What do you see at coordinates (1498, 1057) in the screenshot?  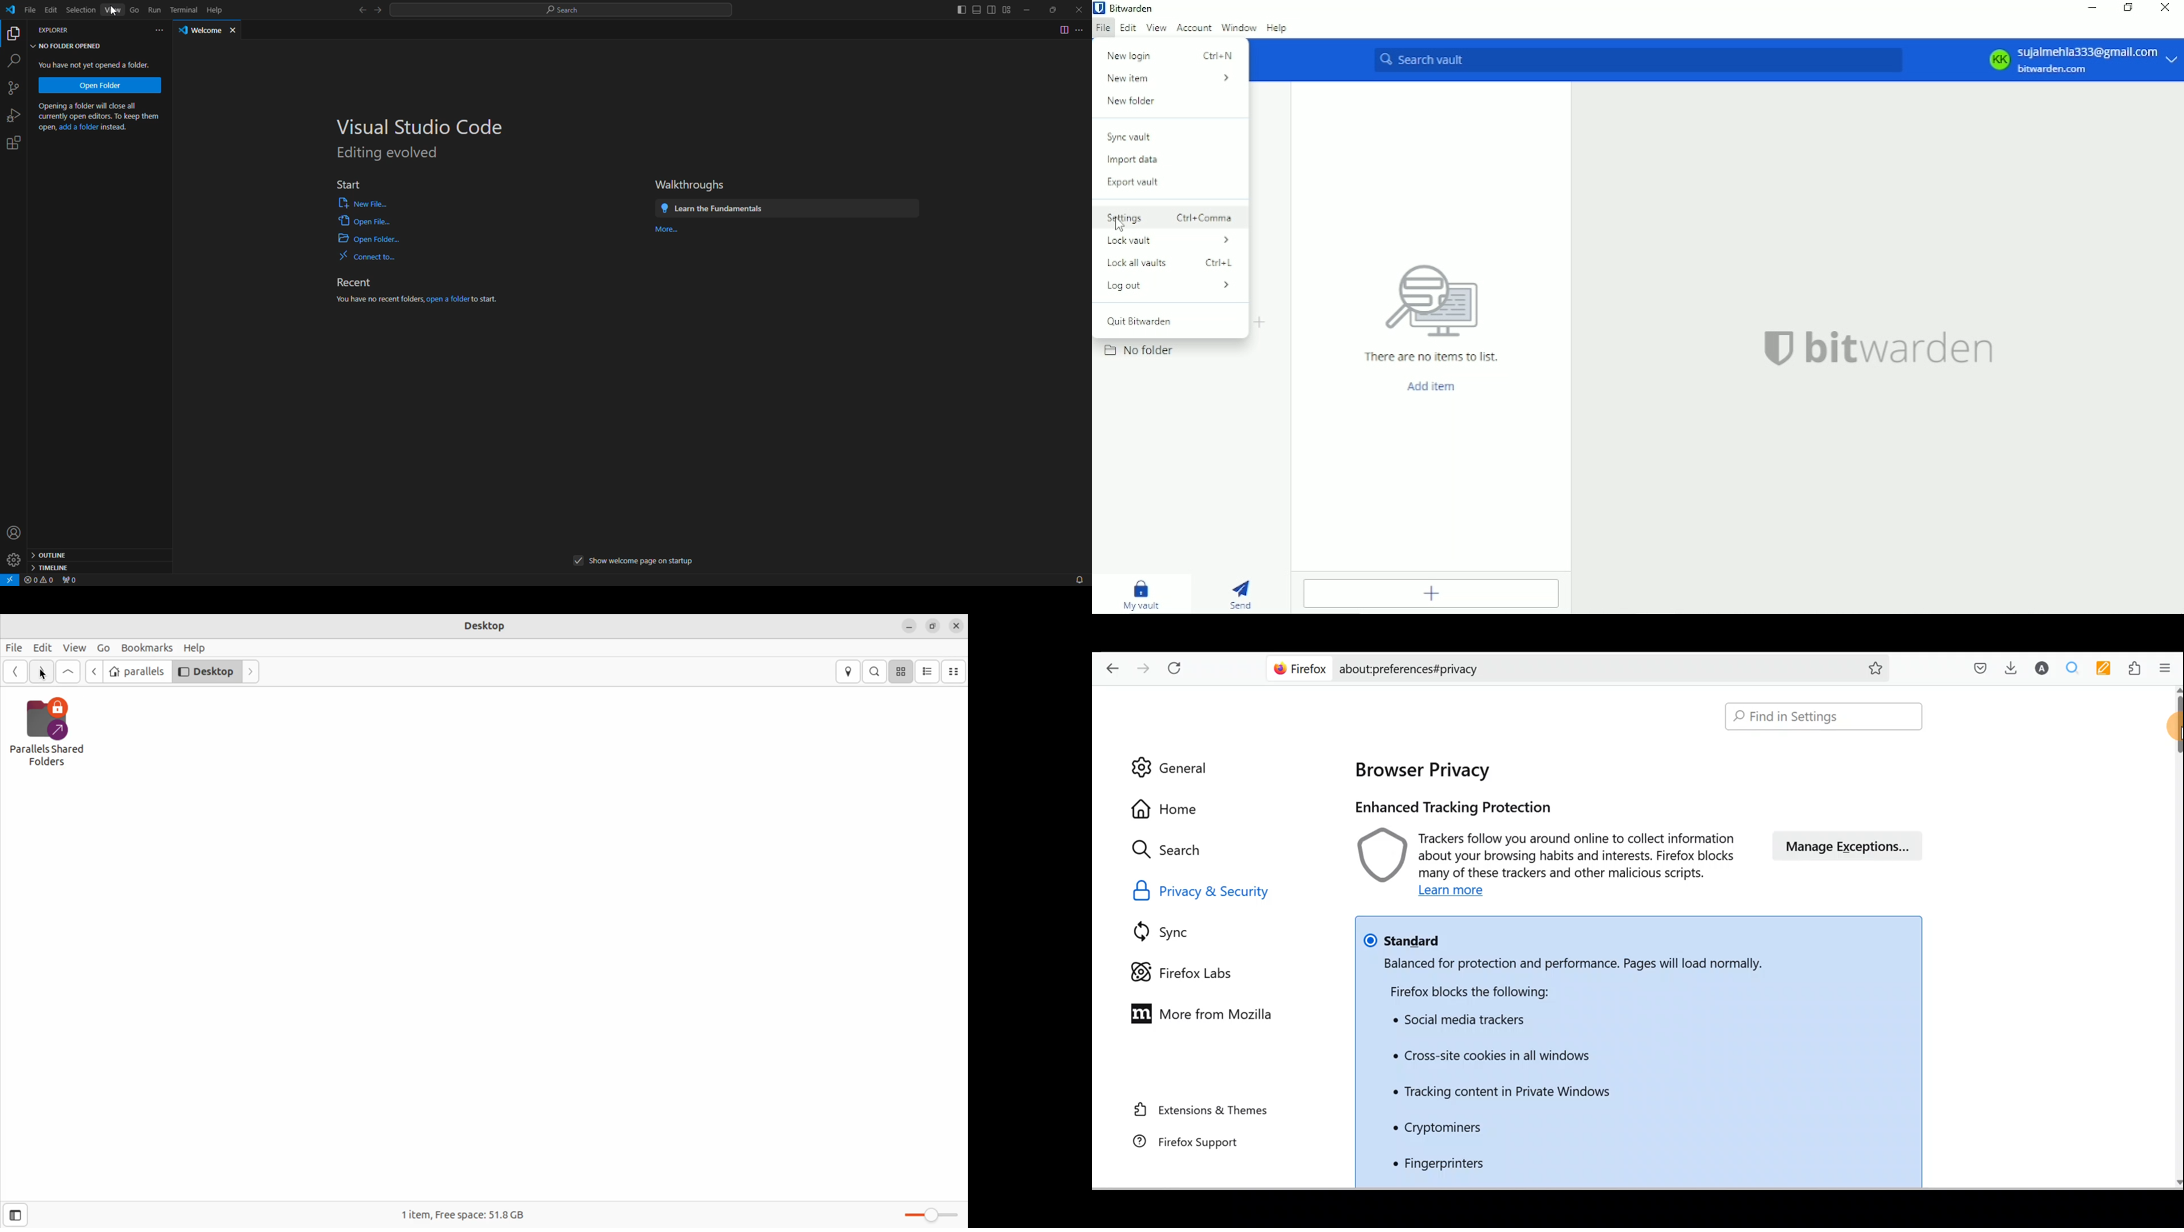 I see `Cross-site cookies in all windows` at bounding box center [1498, 1057].